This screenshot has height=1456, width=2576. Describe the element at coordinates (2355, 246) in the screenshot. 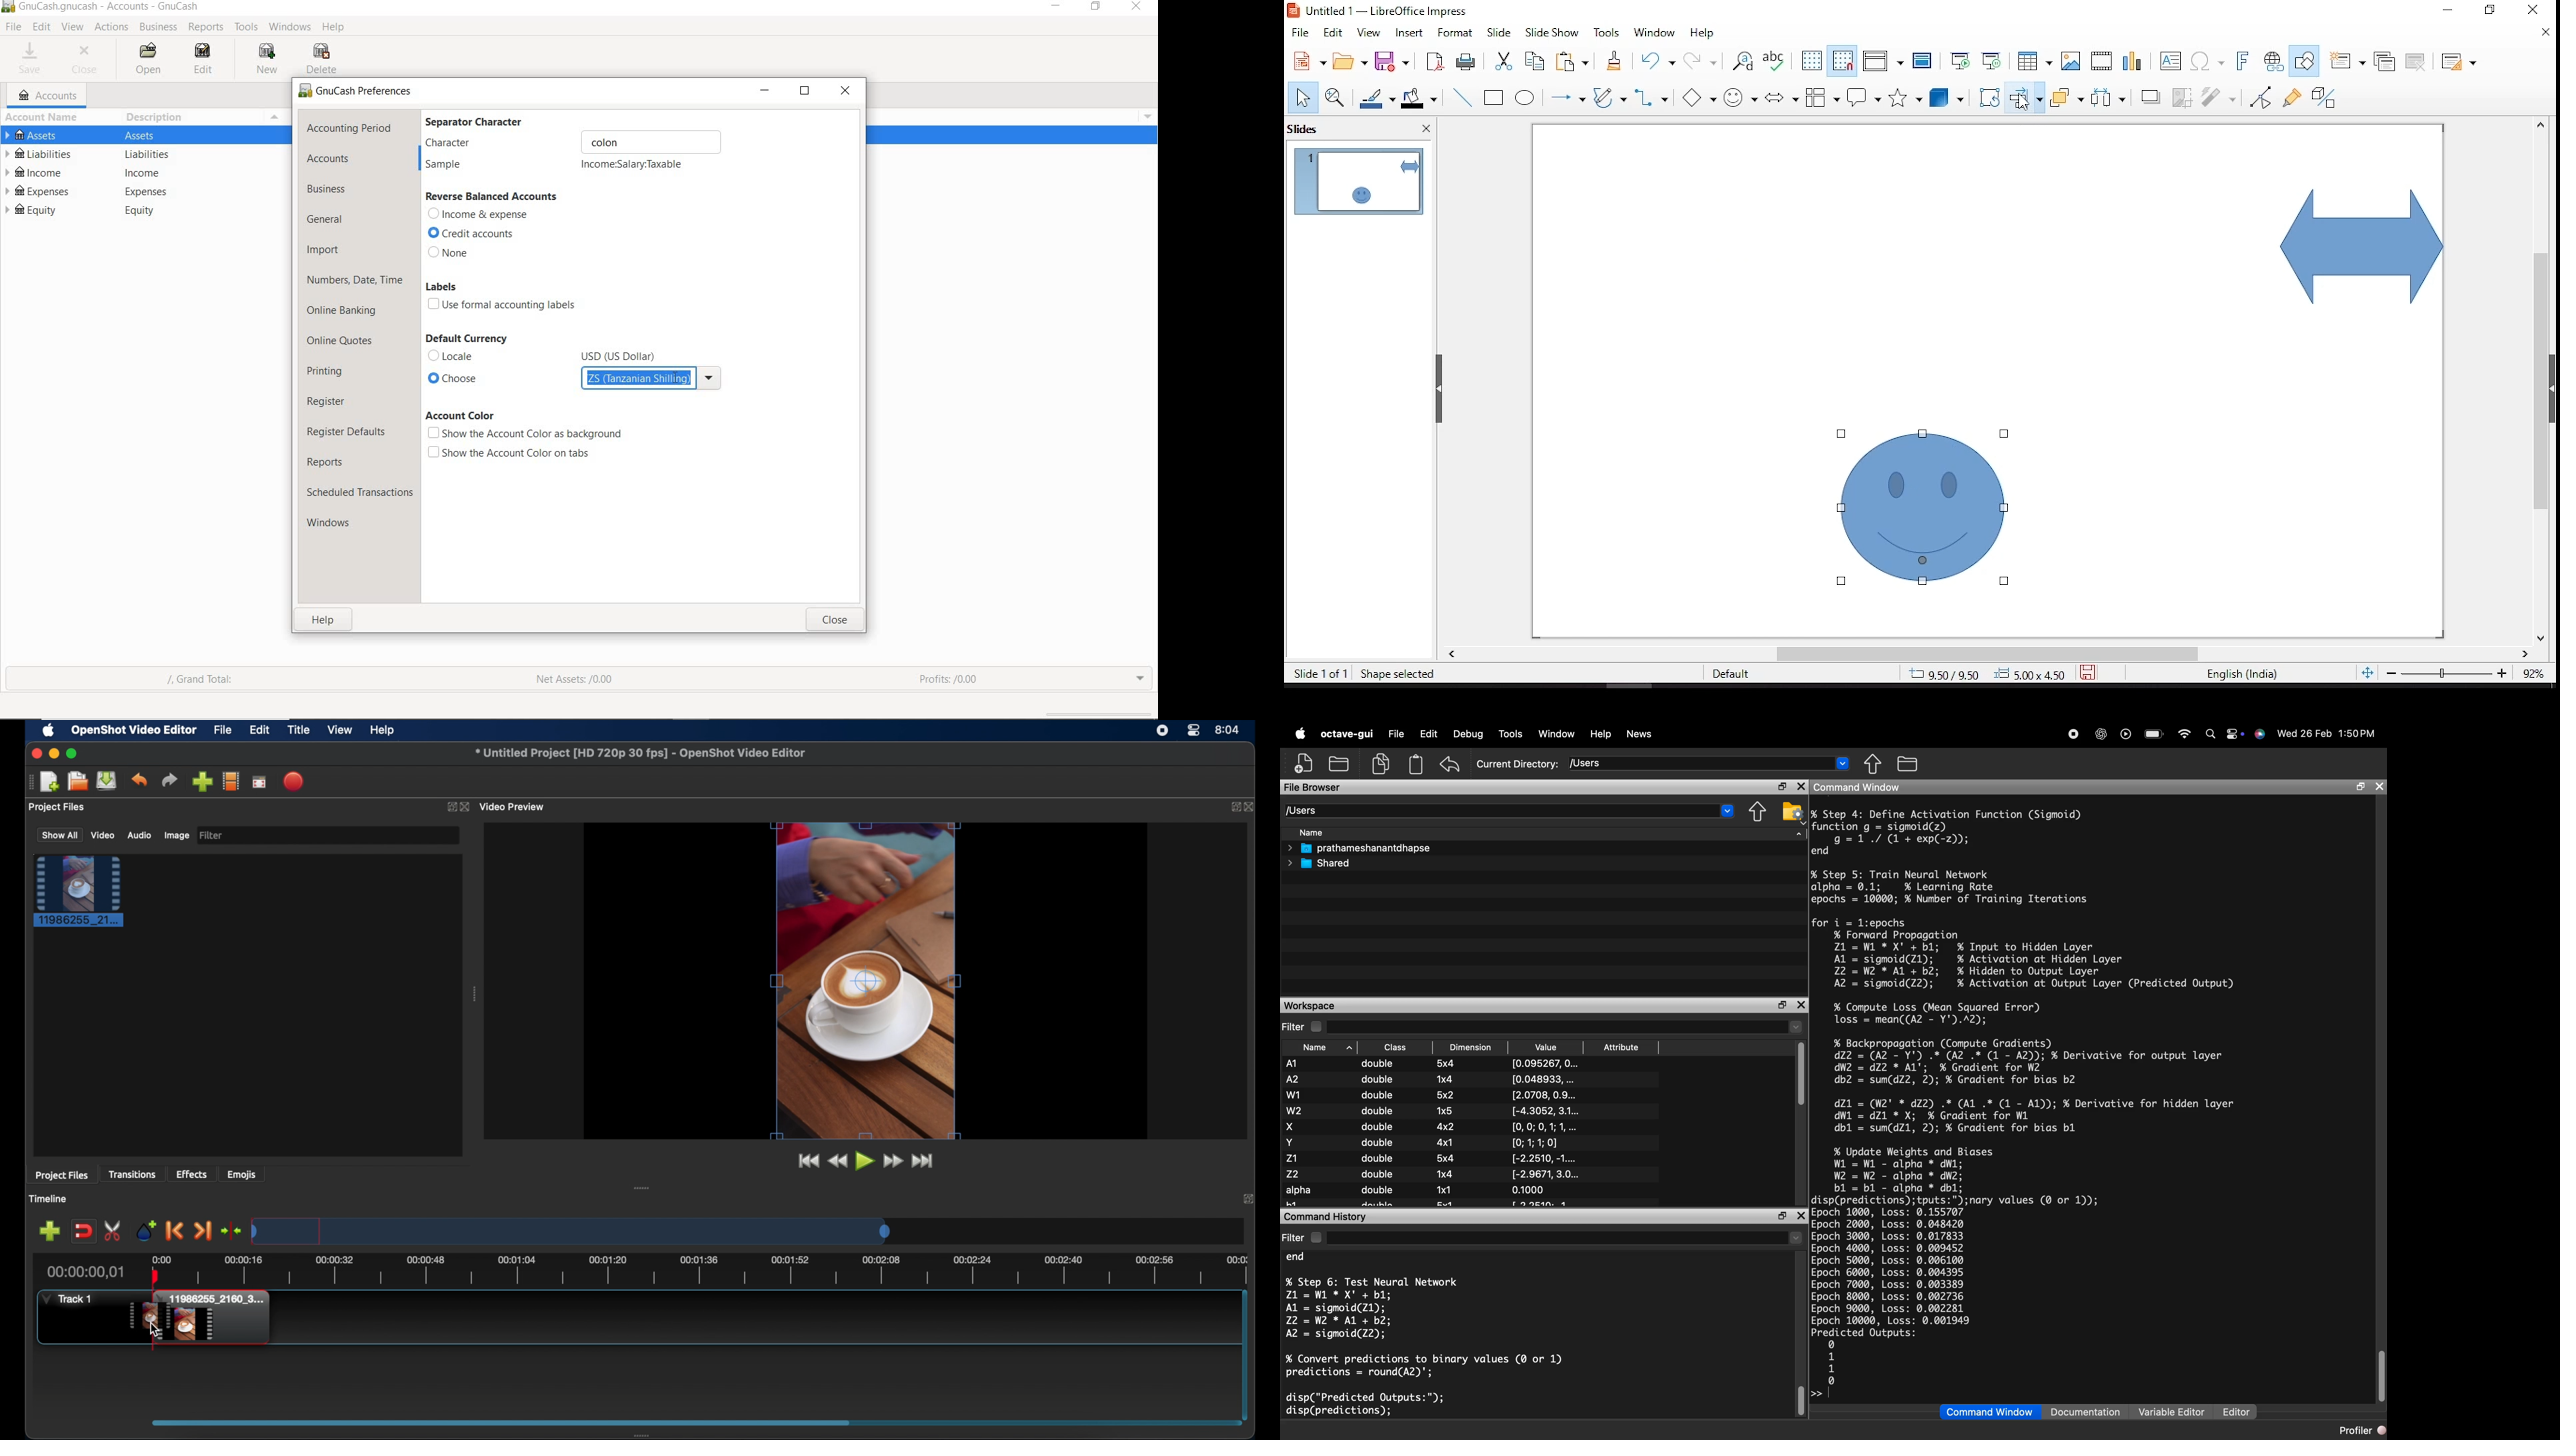

I see `shape (selected)` at that location.